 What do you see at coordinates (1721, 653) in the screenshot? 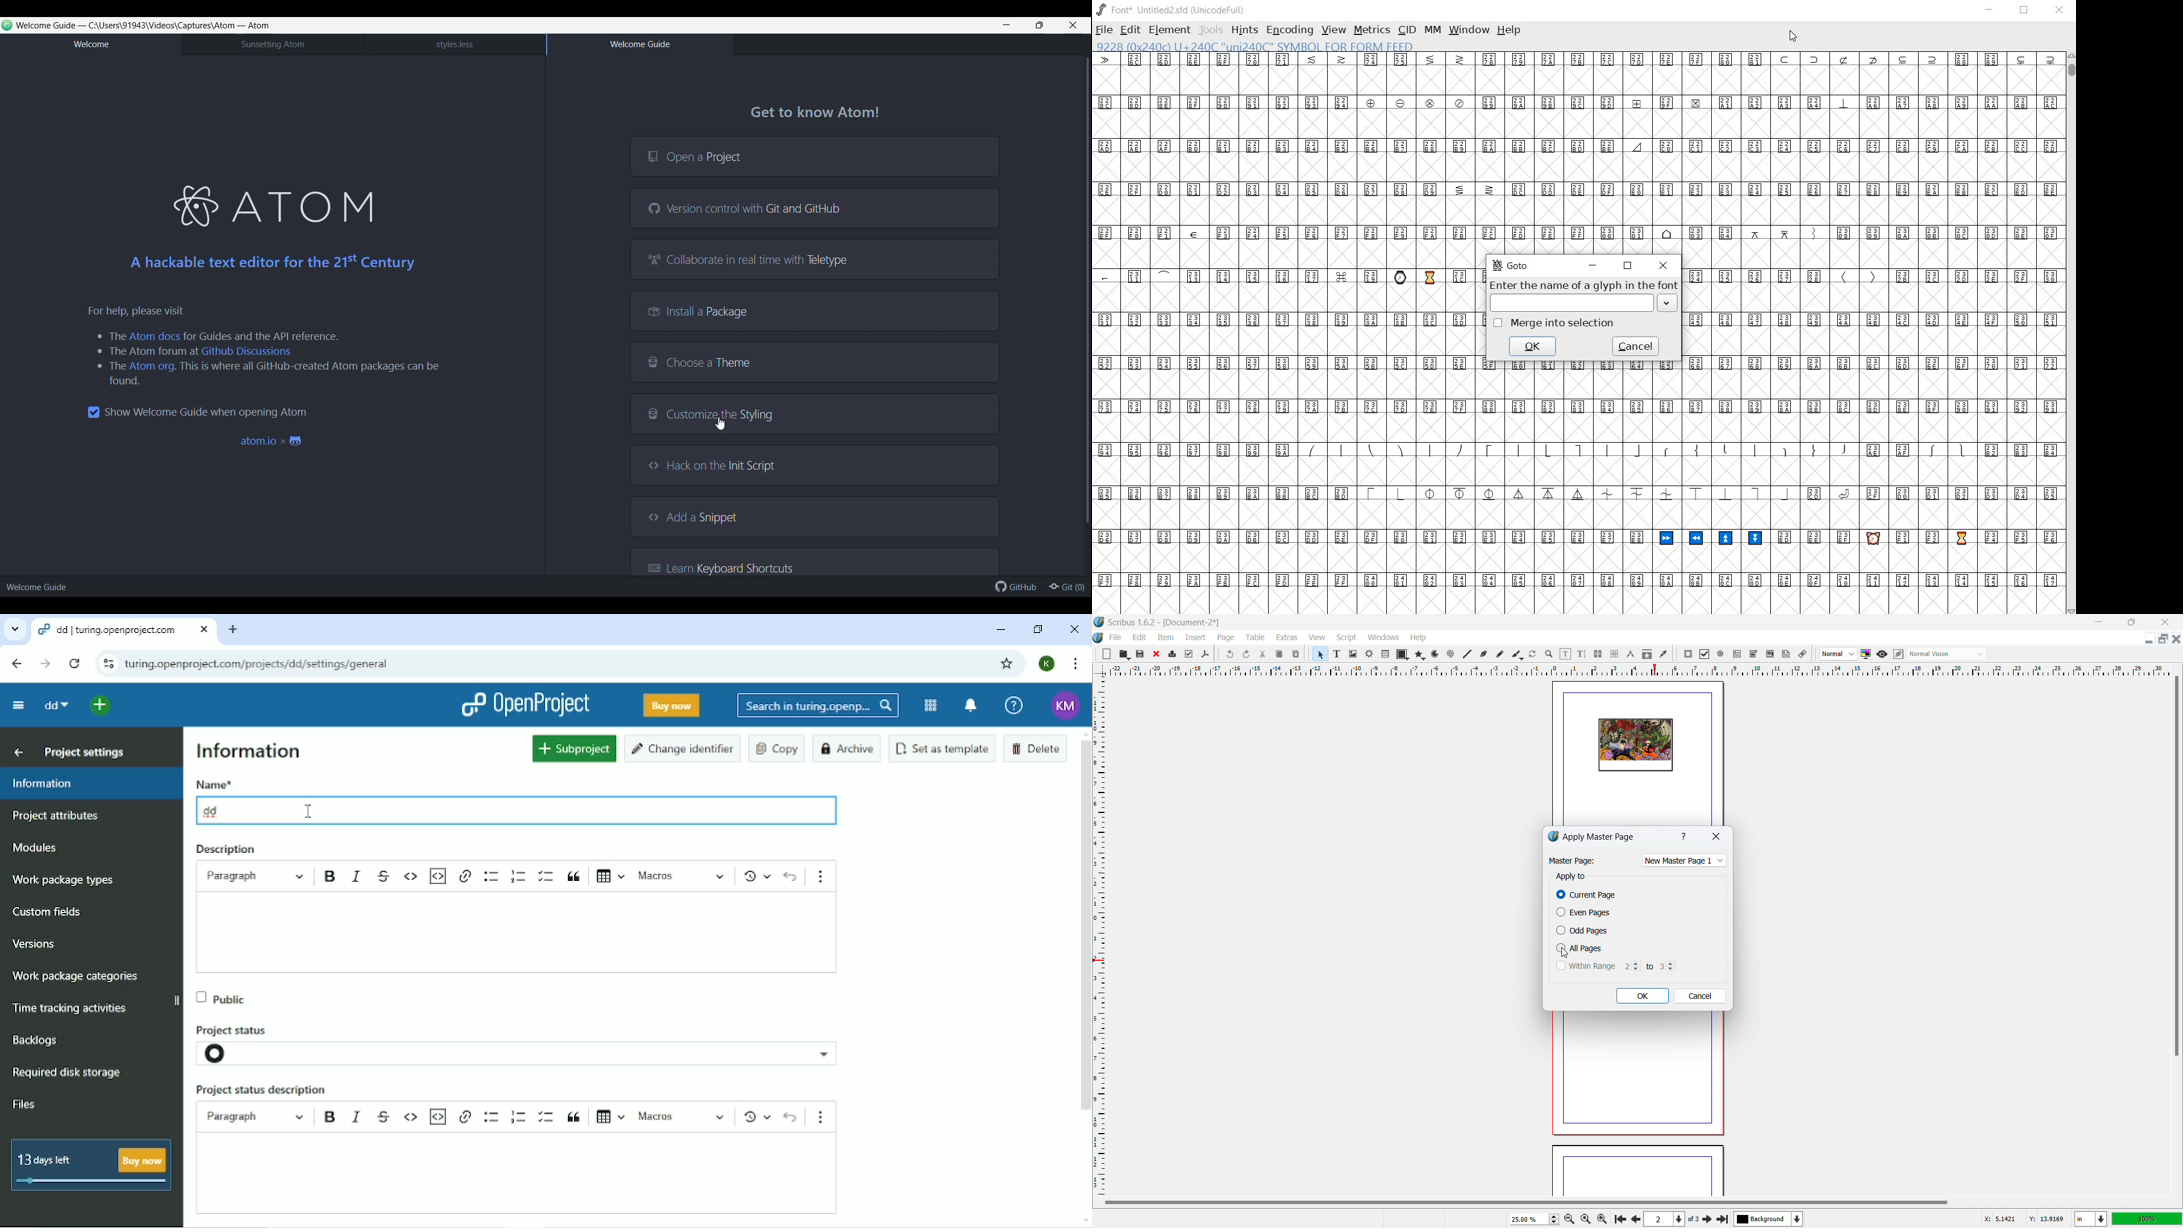
I see `pdf radio button` at bounding box center [1721, 653].